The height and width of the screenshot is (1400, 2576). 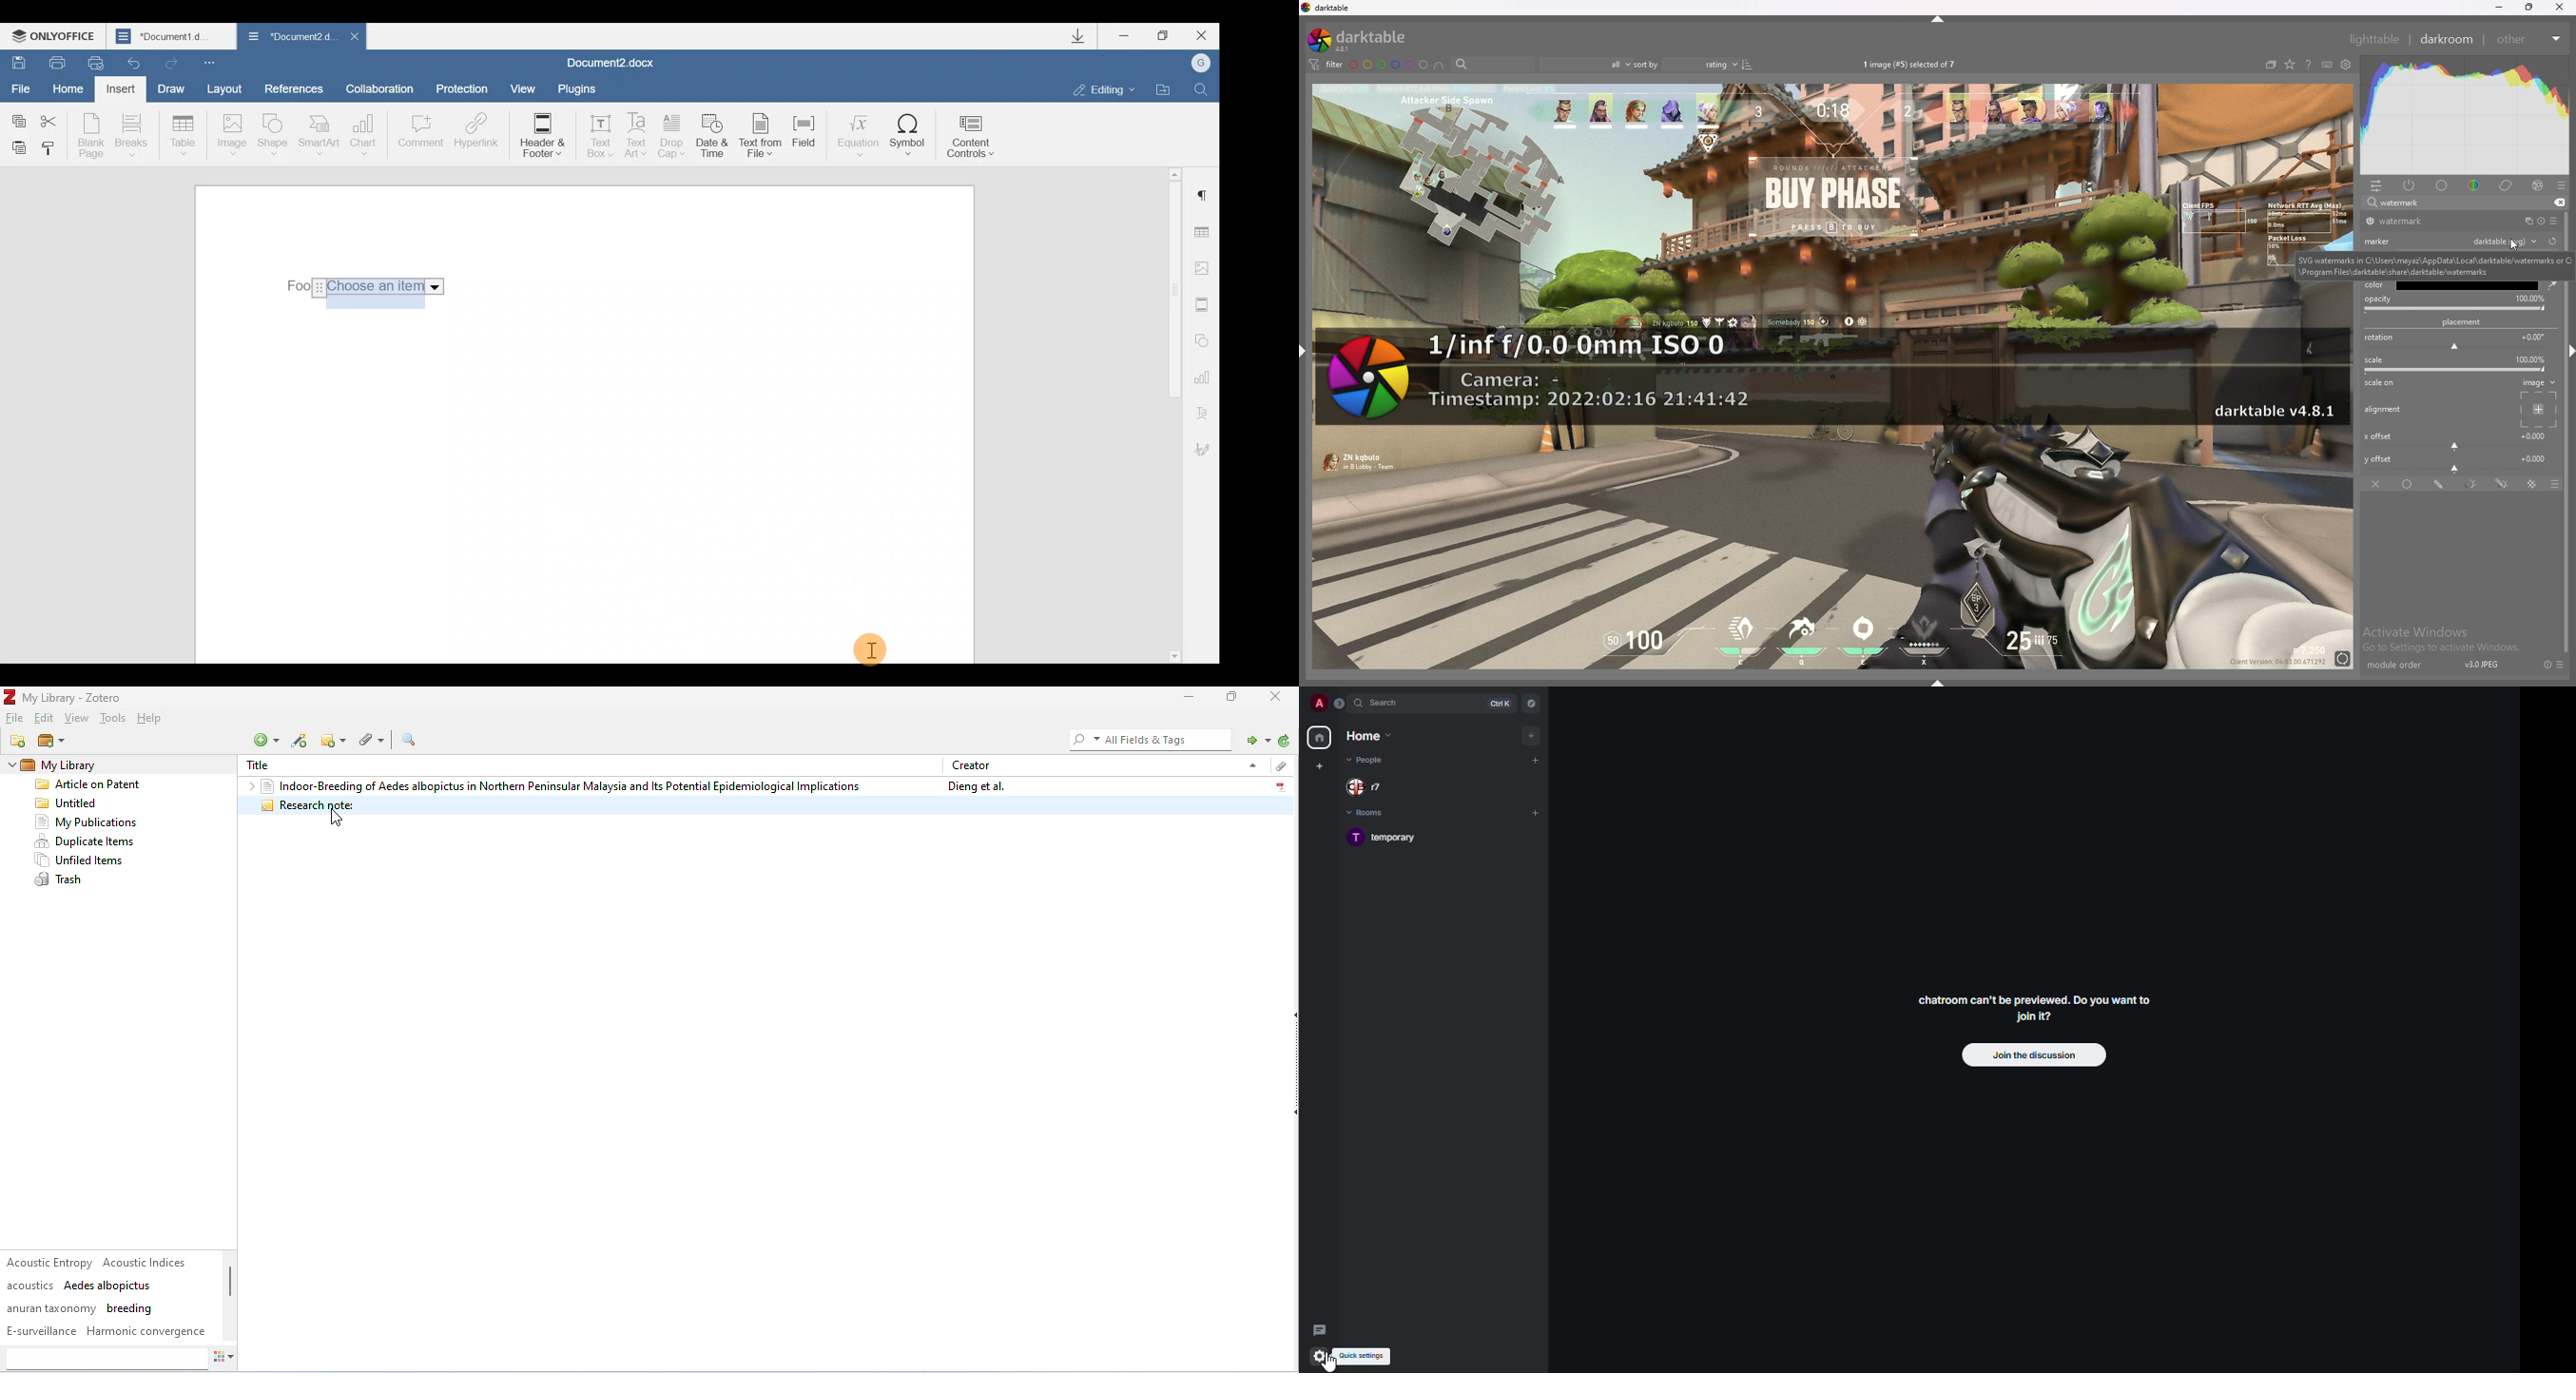 I want to click on blending options, so click(x=2548, y=484).